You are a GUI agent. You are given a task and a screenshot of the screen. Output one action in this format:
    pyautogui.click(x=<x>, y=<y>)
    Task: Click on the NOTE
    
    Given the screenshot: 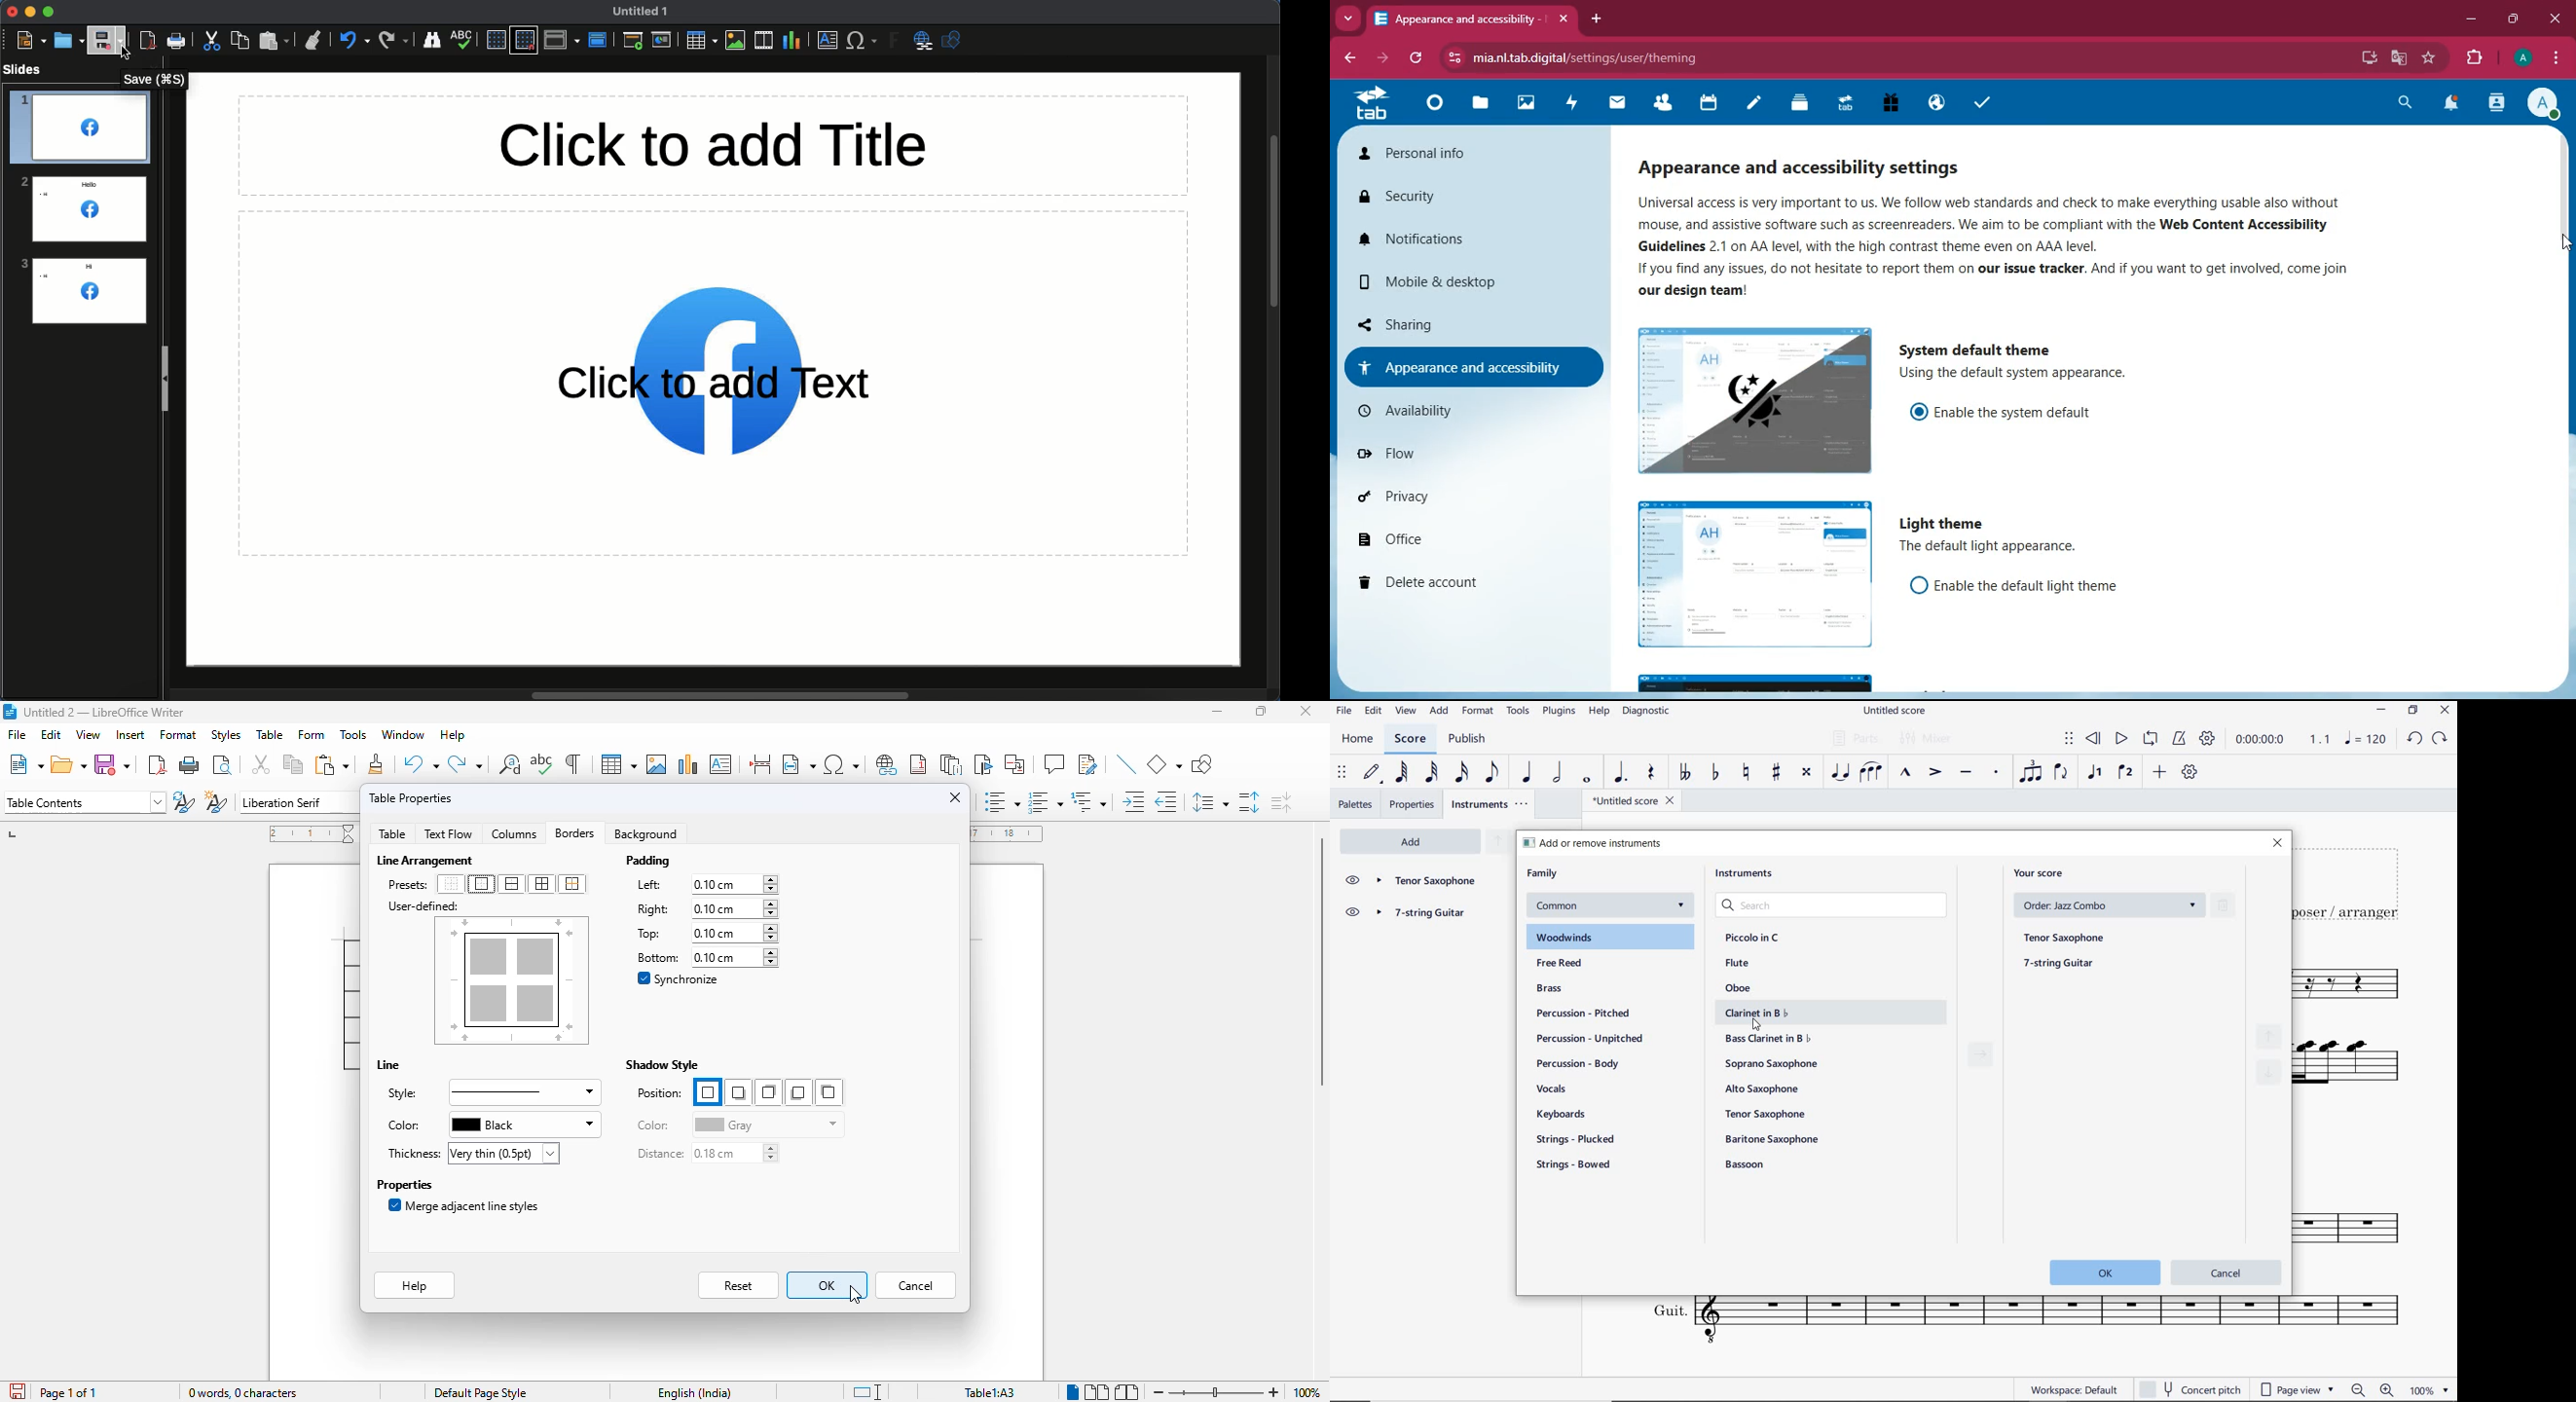 What is the action you would take?
    pyautogui.click(x=2366, y=738)
    